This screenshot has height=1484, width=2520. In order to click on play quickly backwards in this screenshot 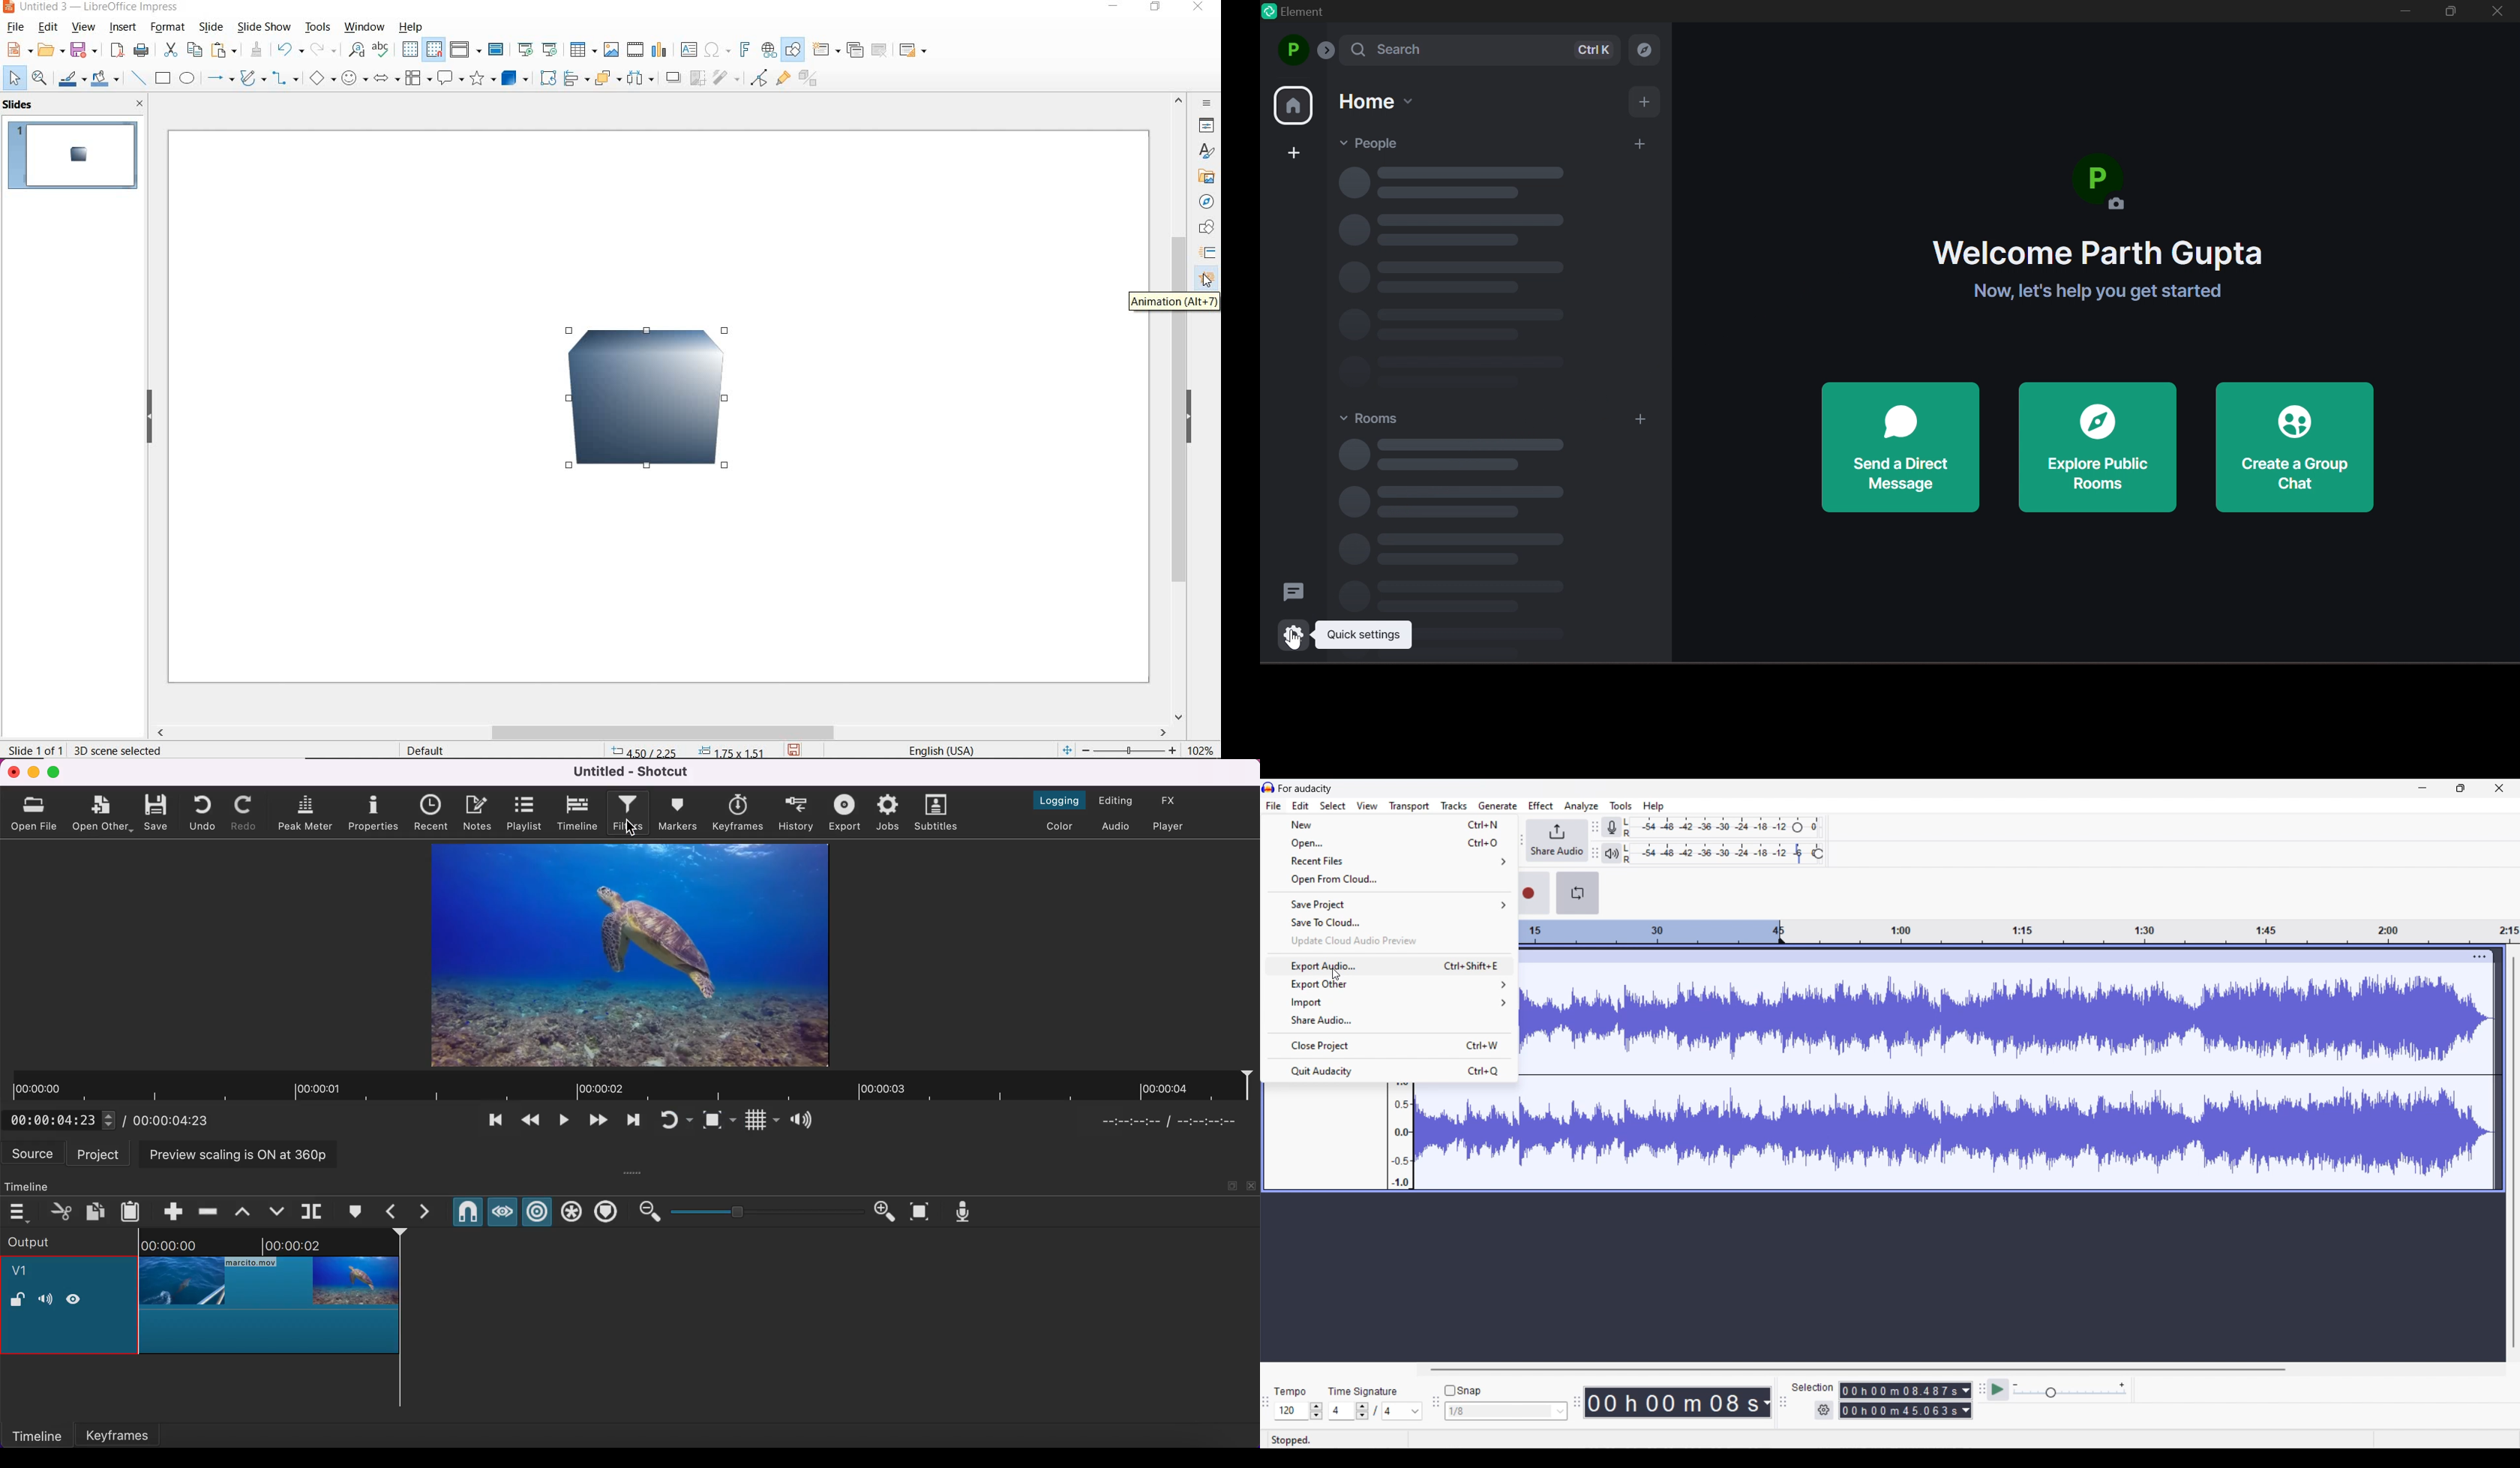, I will do `click(529, 1123)`.